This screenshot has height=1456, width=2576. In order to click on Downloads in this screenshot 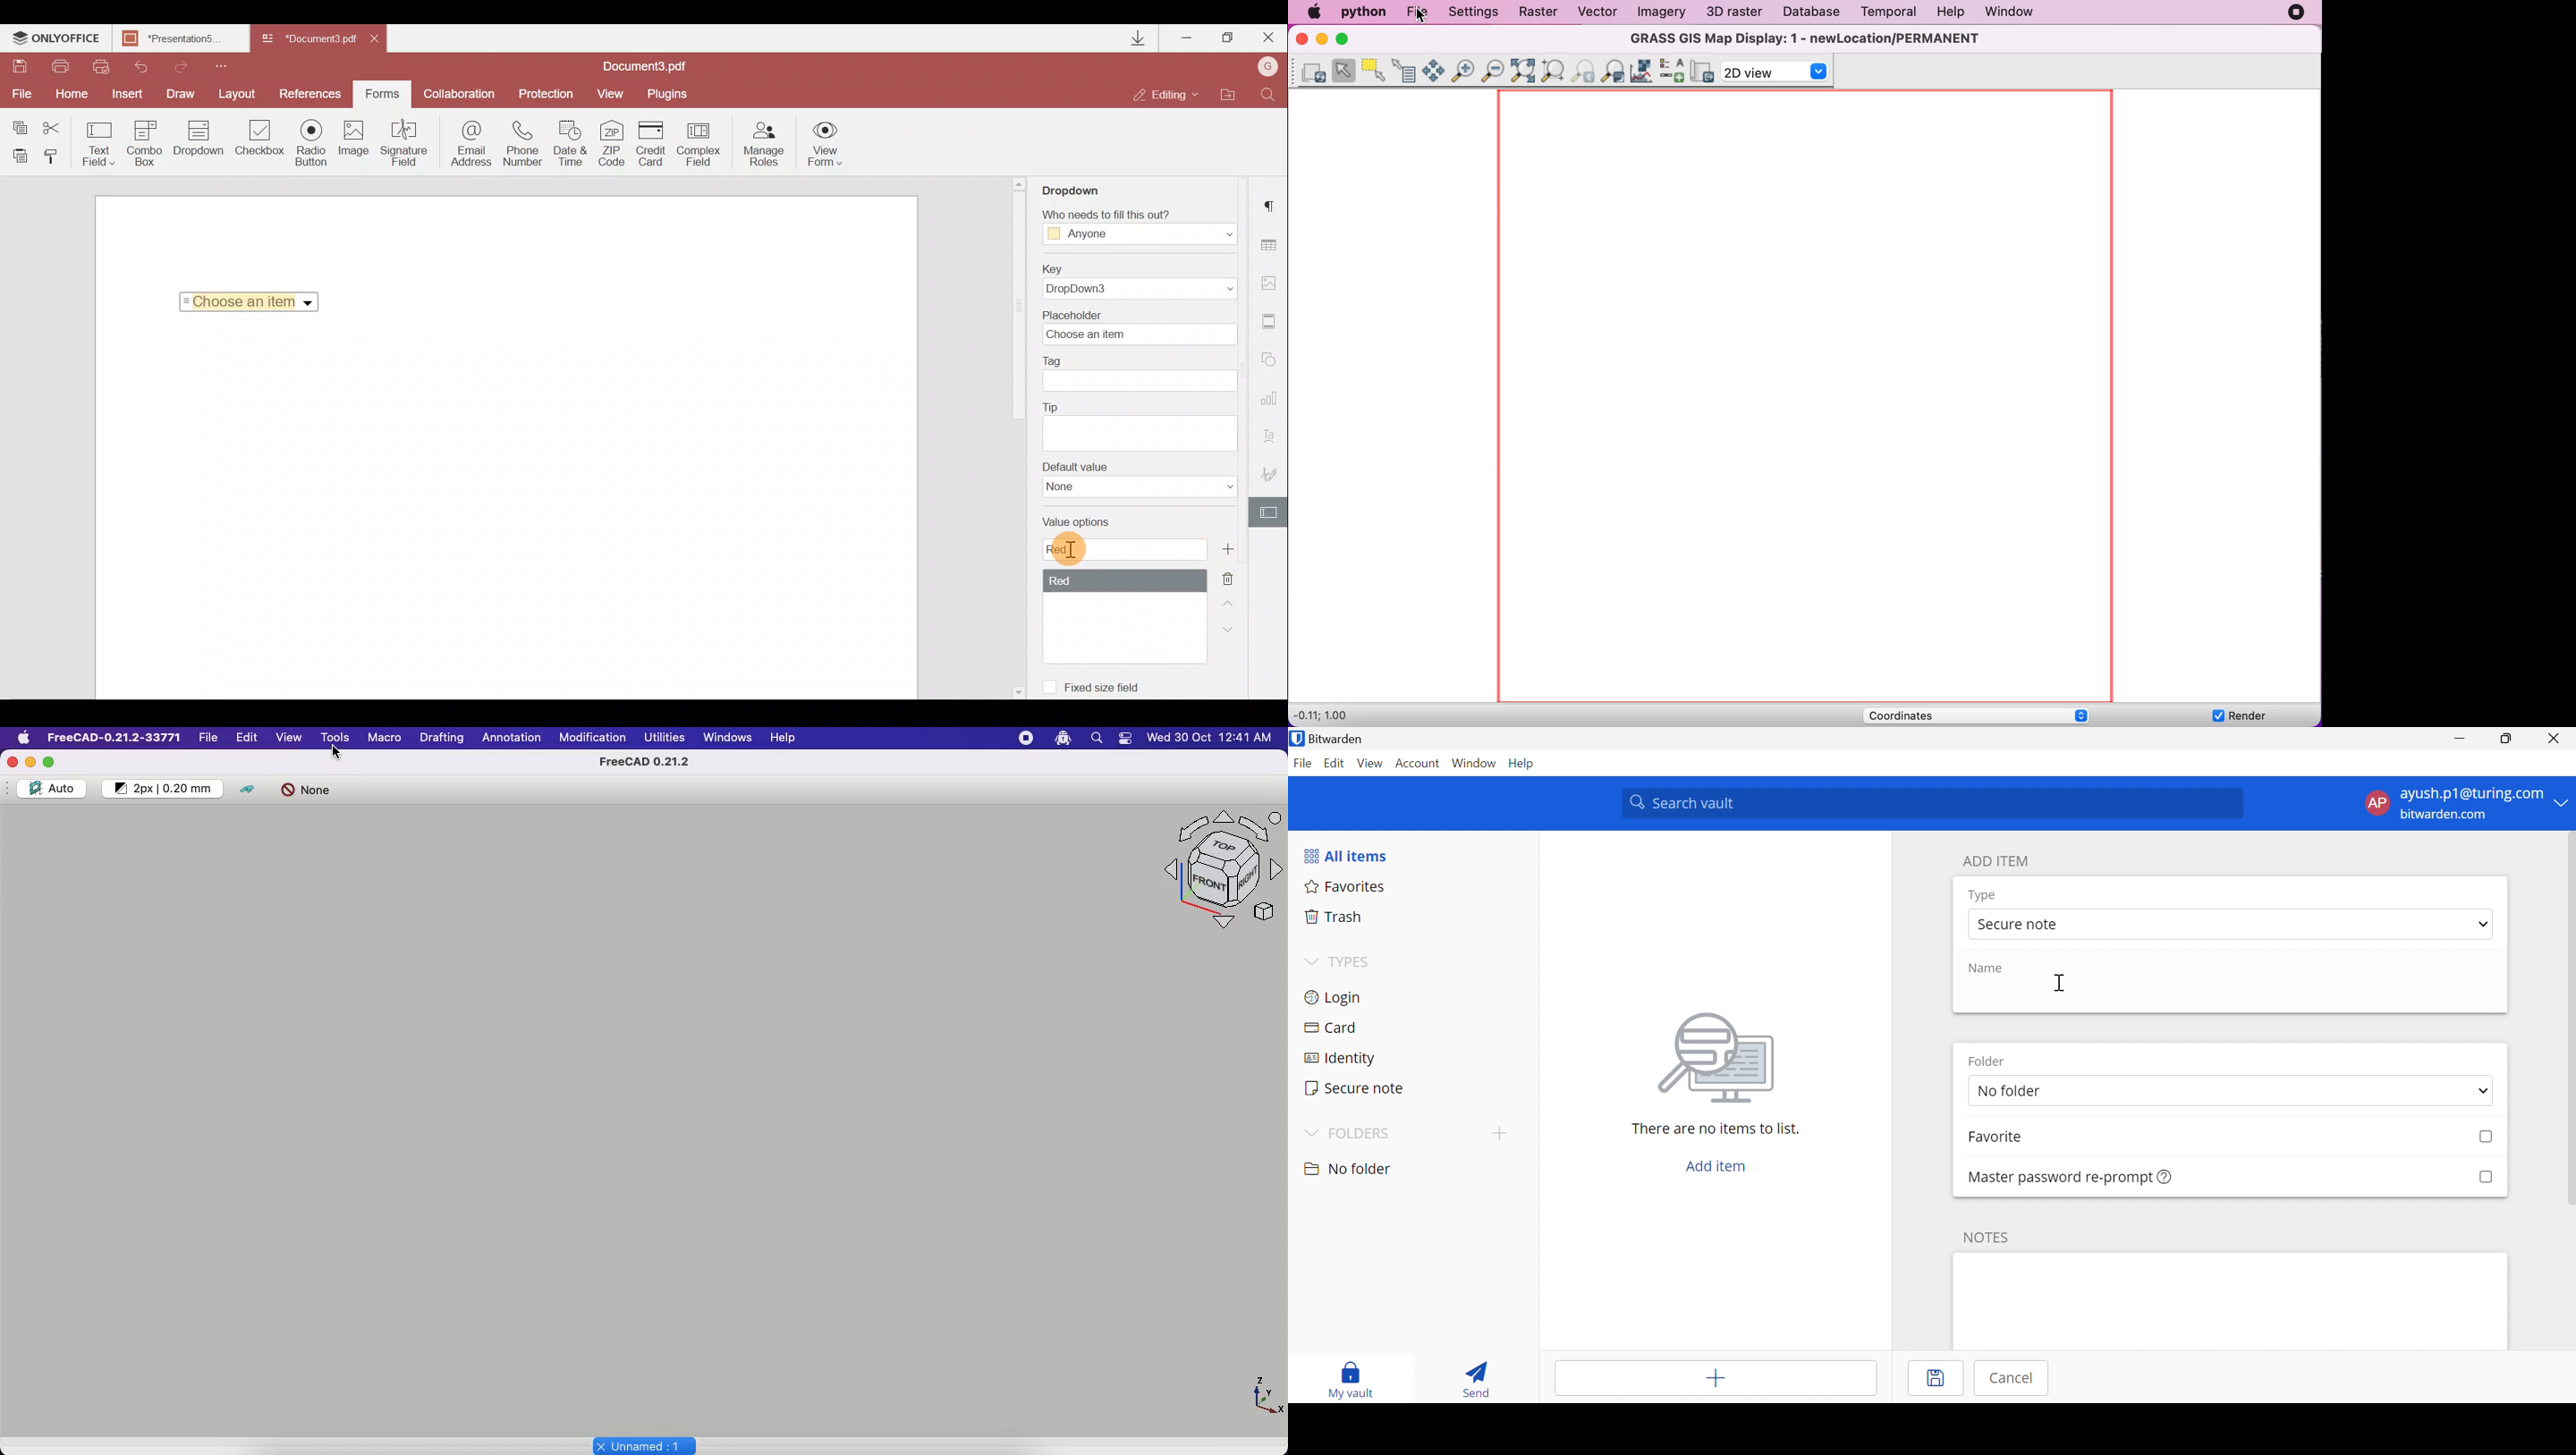, I will do `click(1140, 38)`.